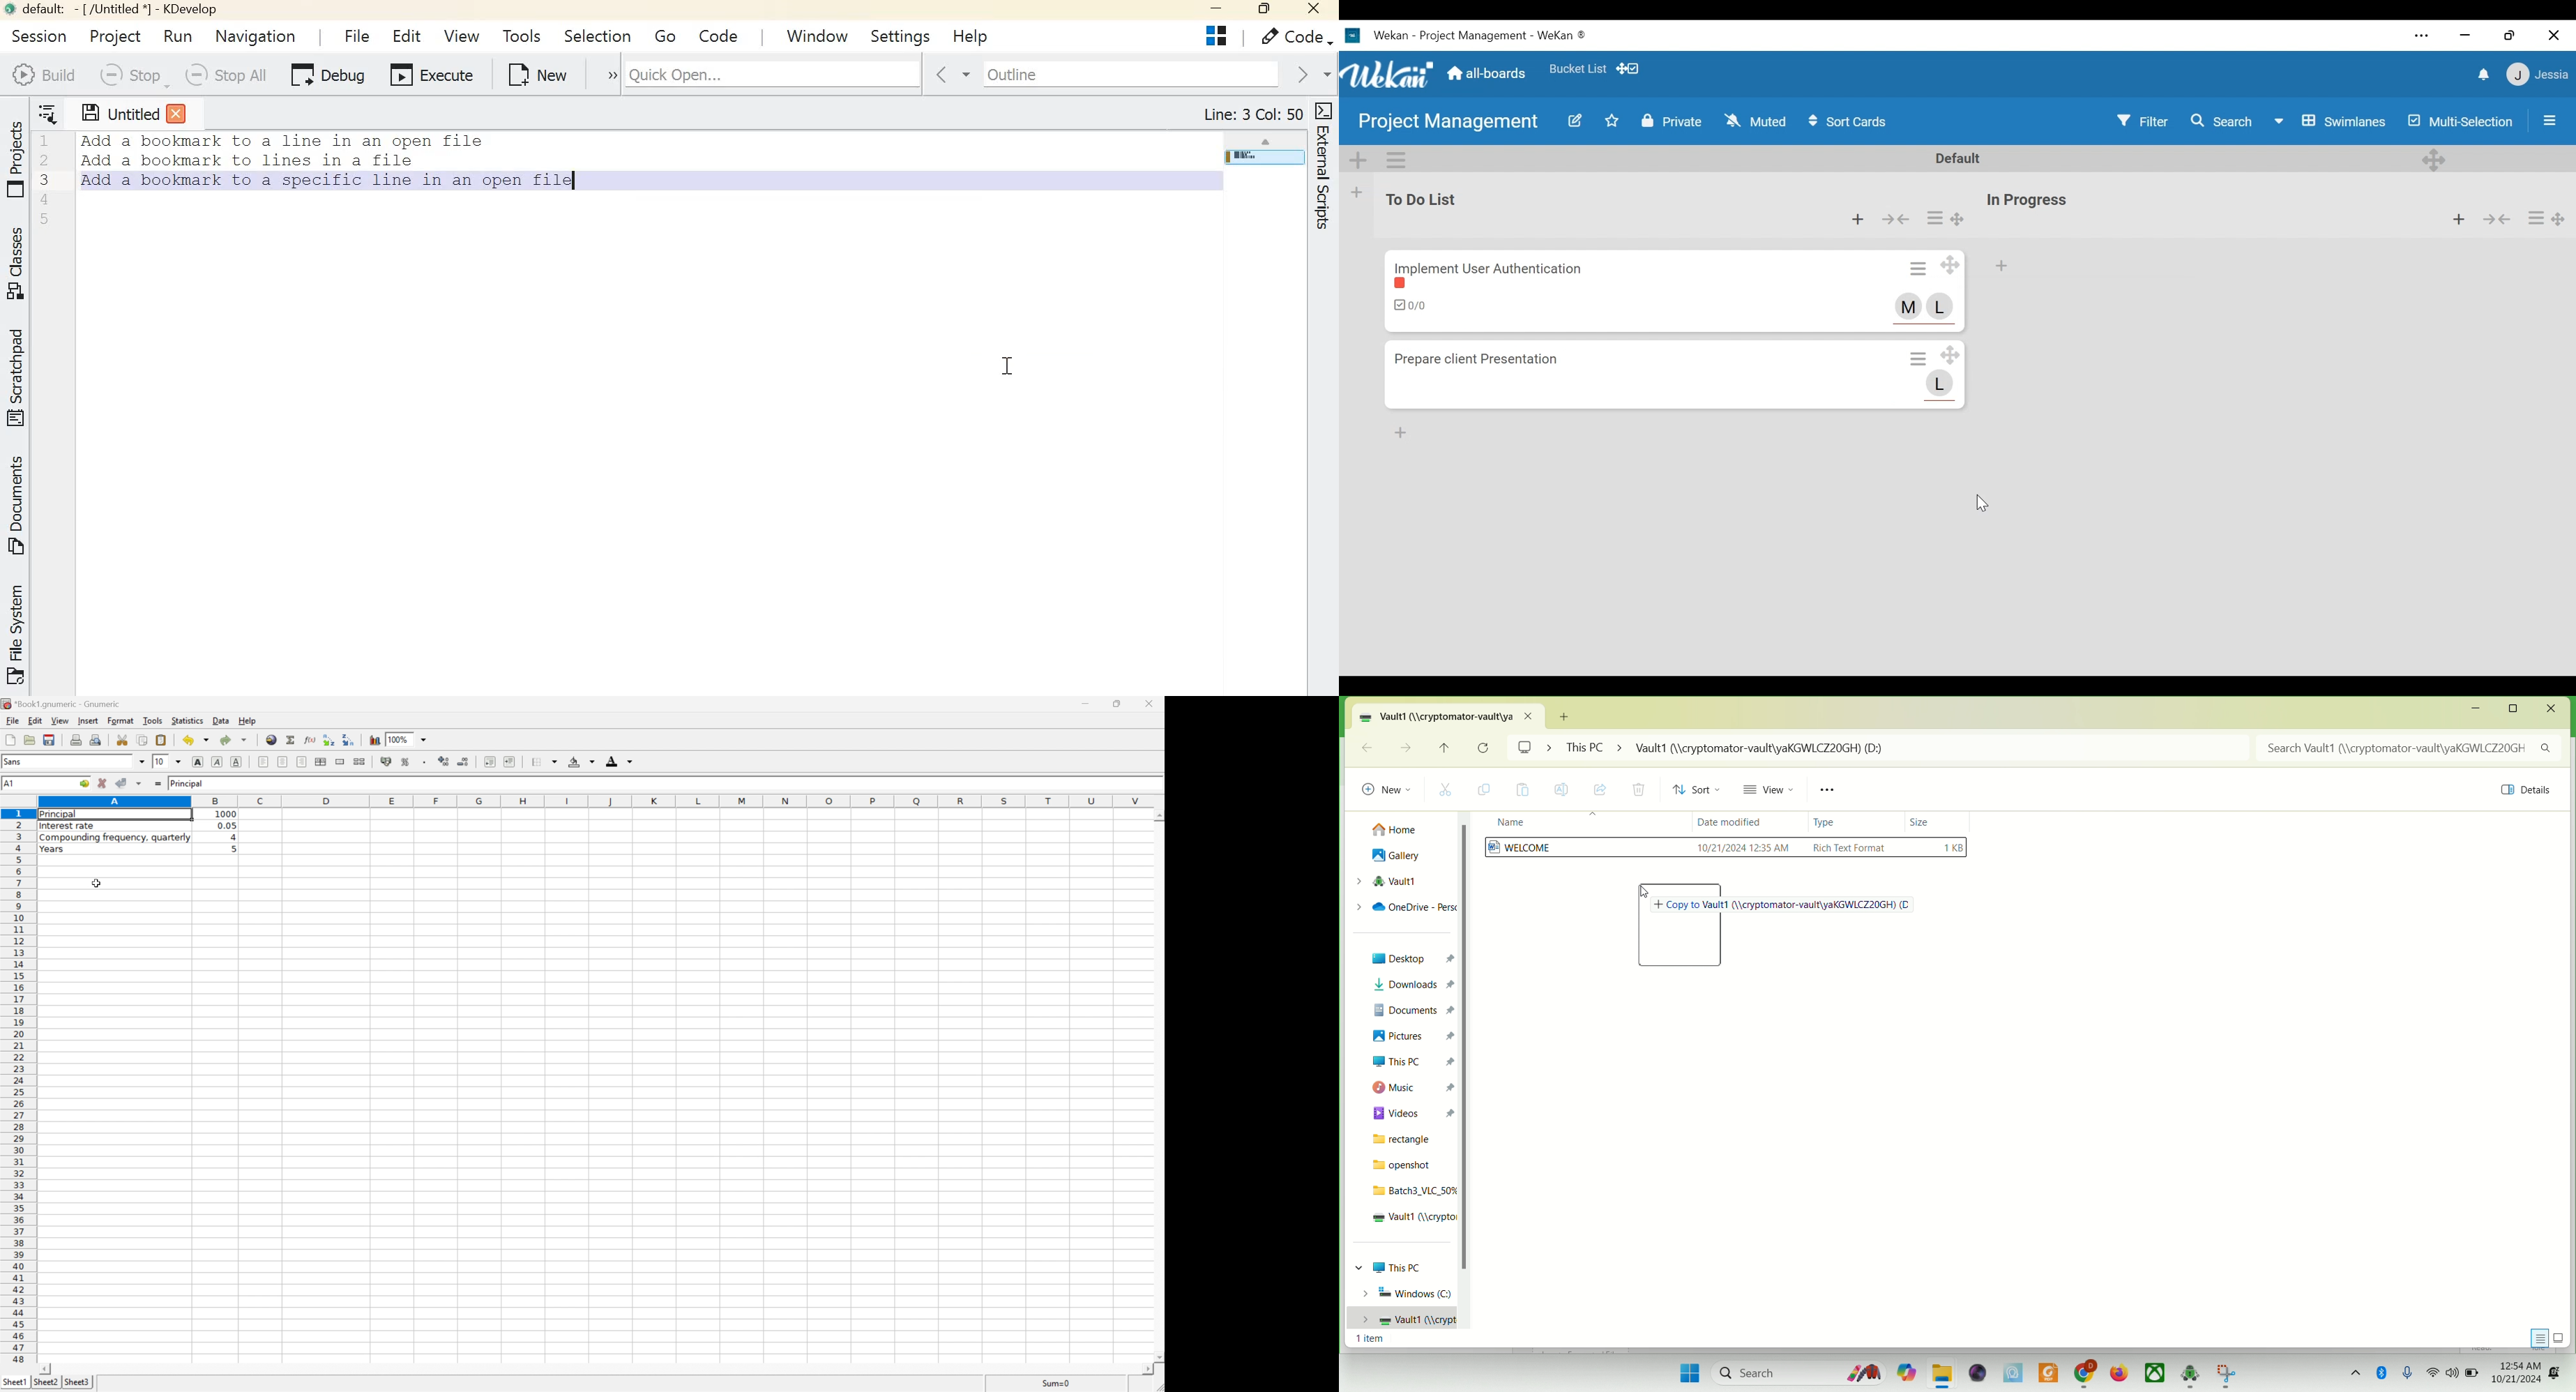 This screenshot has width=2576, height=1400. What do you see at coordinates (234, 836) in the screenshot?
I see `4` at bounding box center [234, 836].